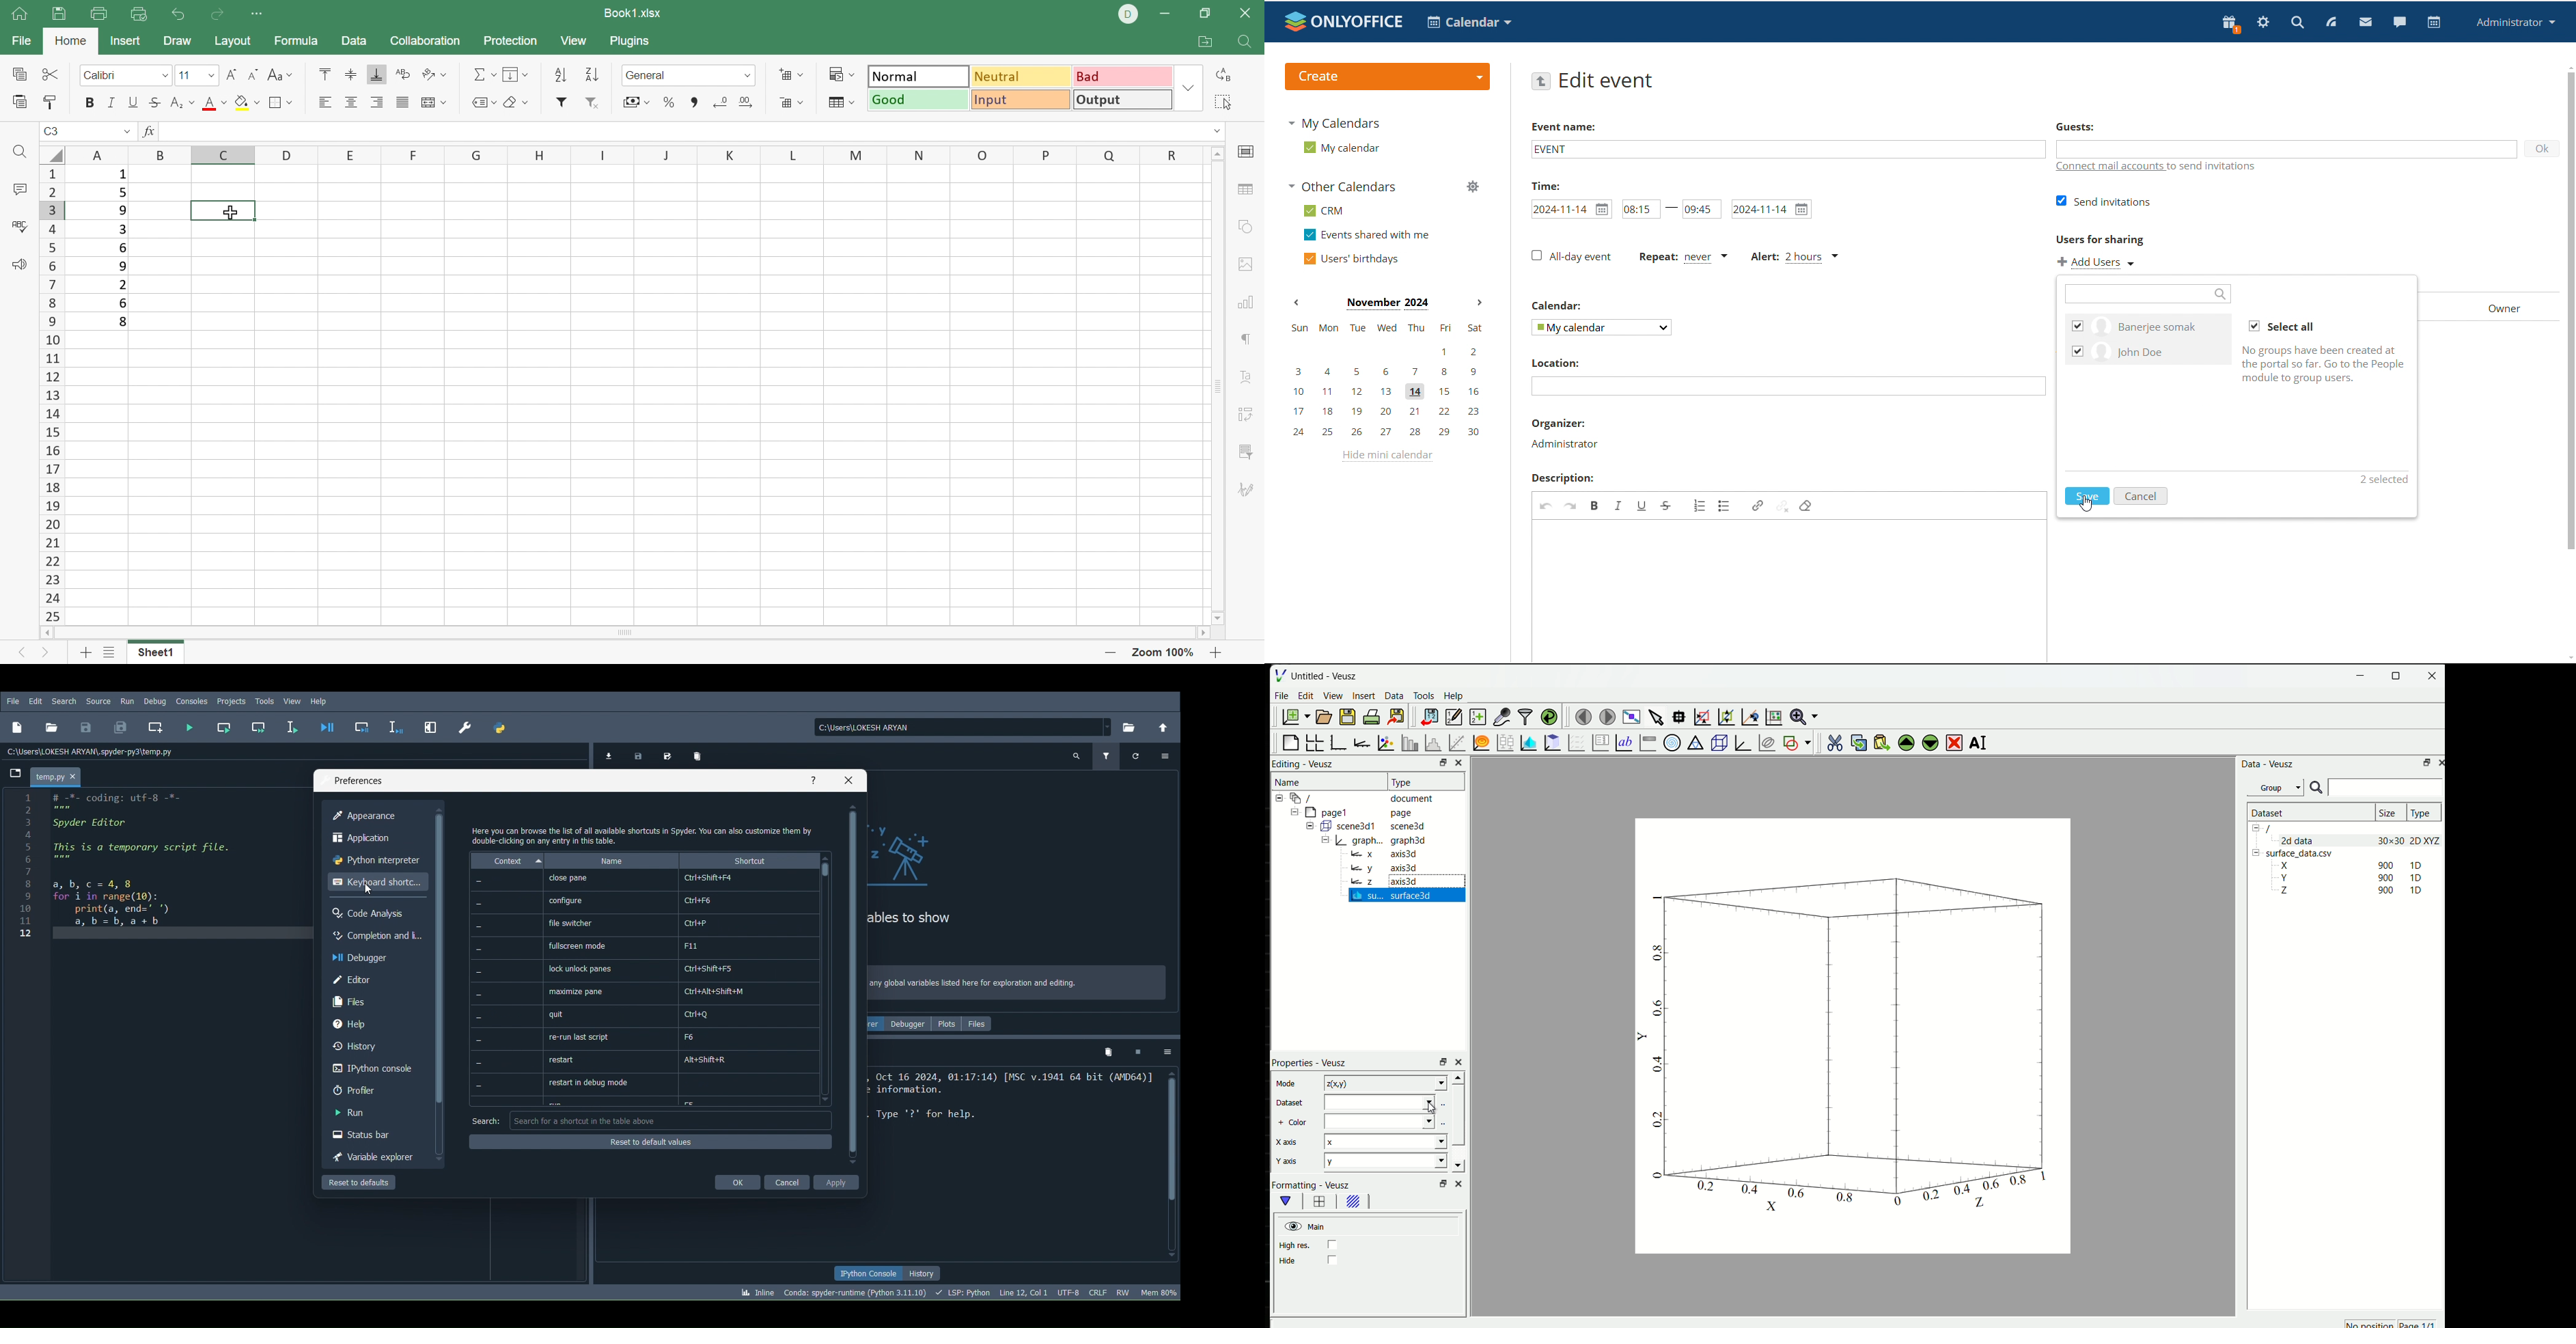  Describe the element at coordinates (1352, 259) in the screenshot. I see `users' birthdays` at that location.